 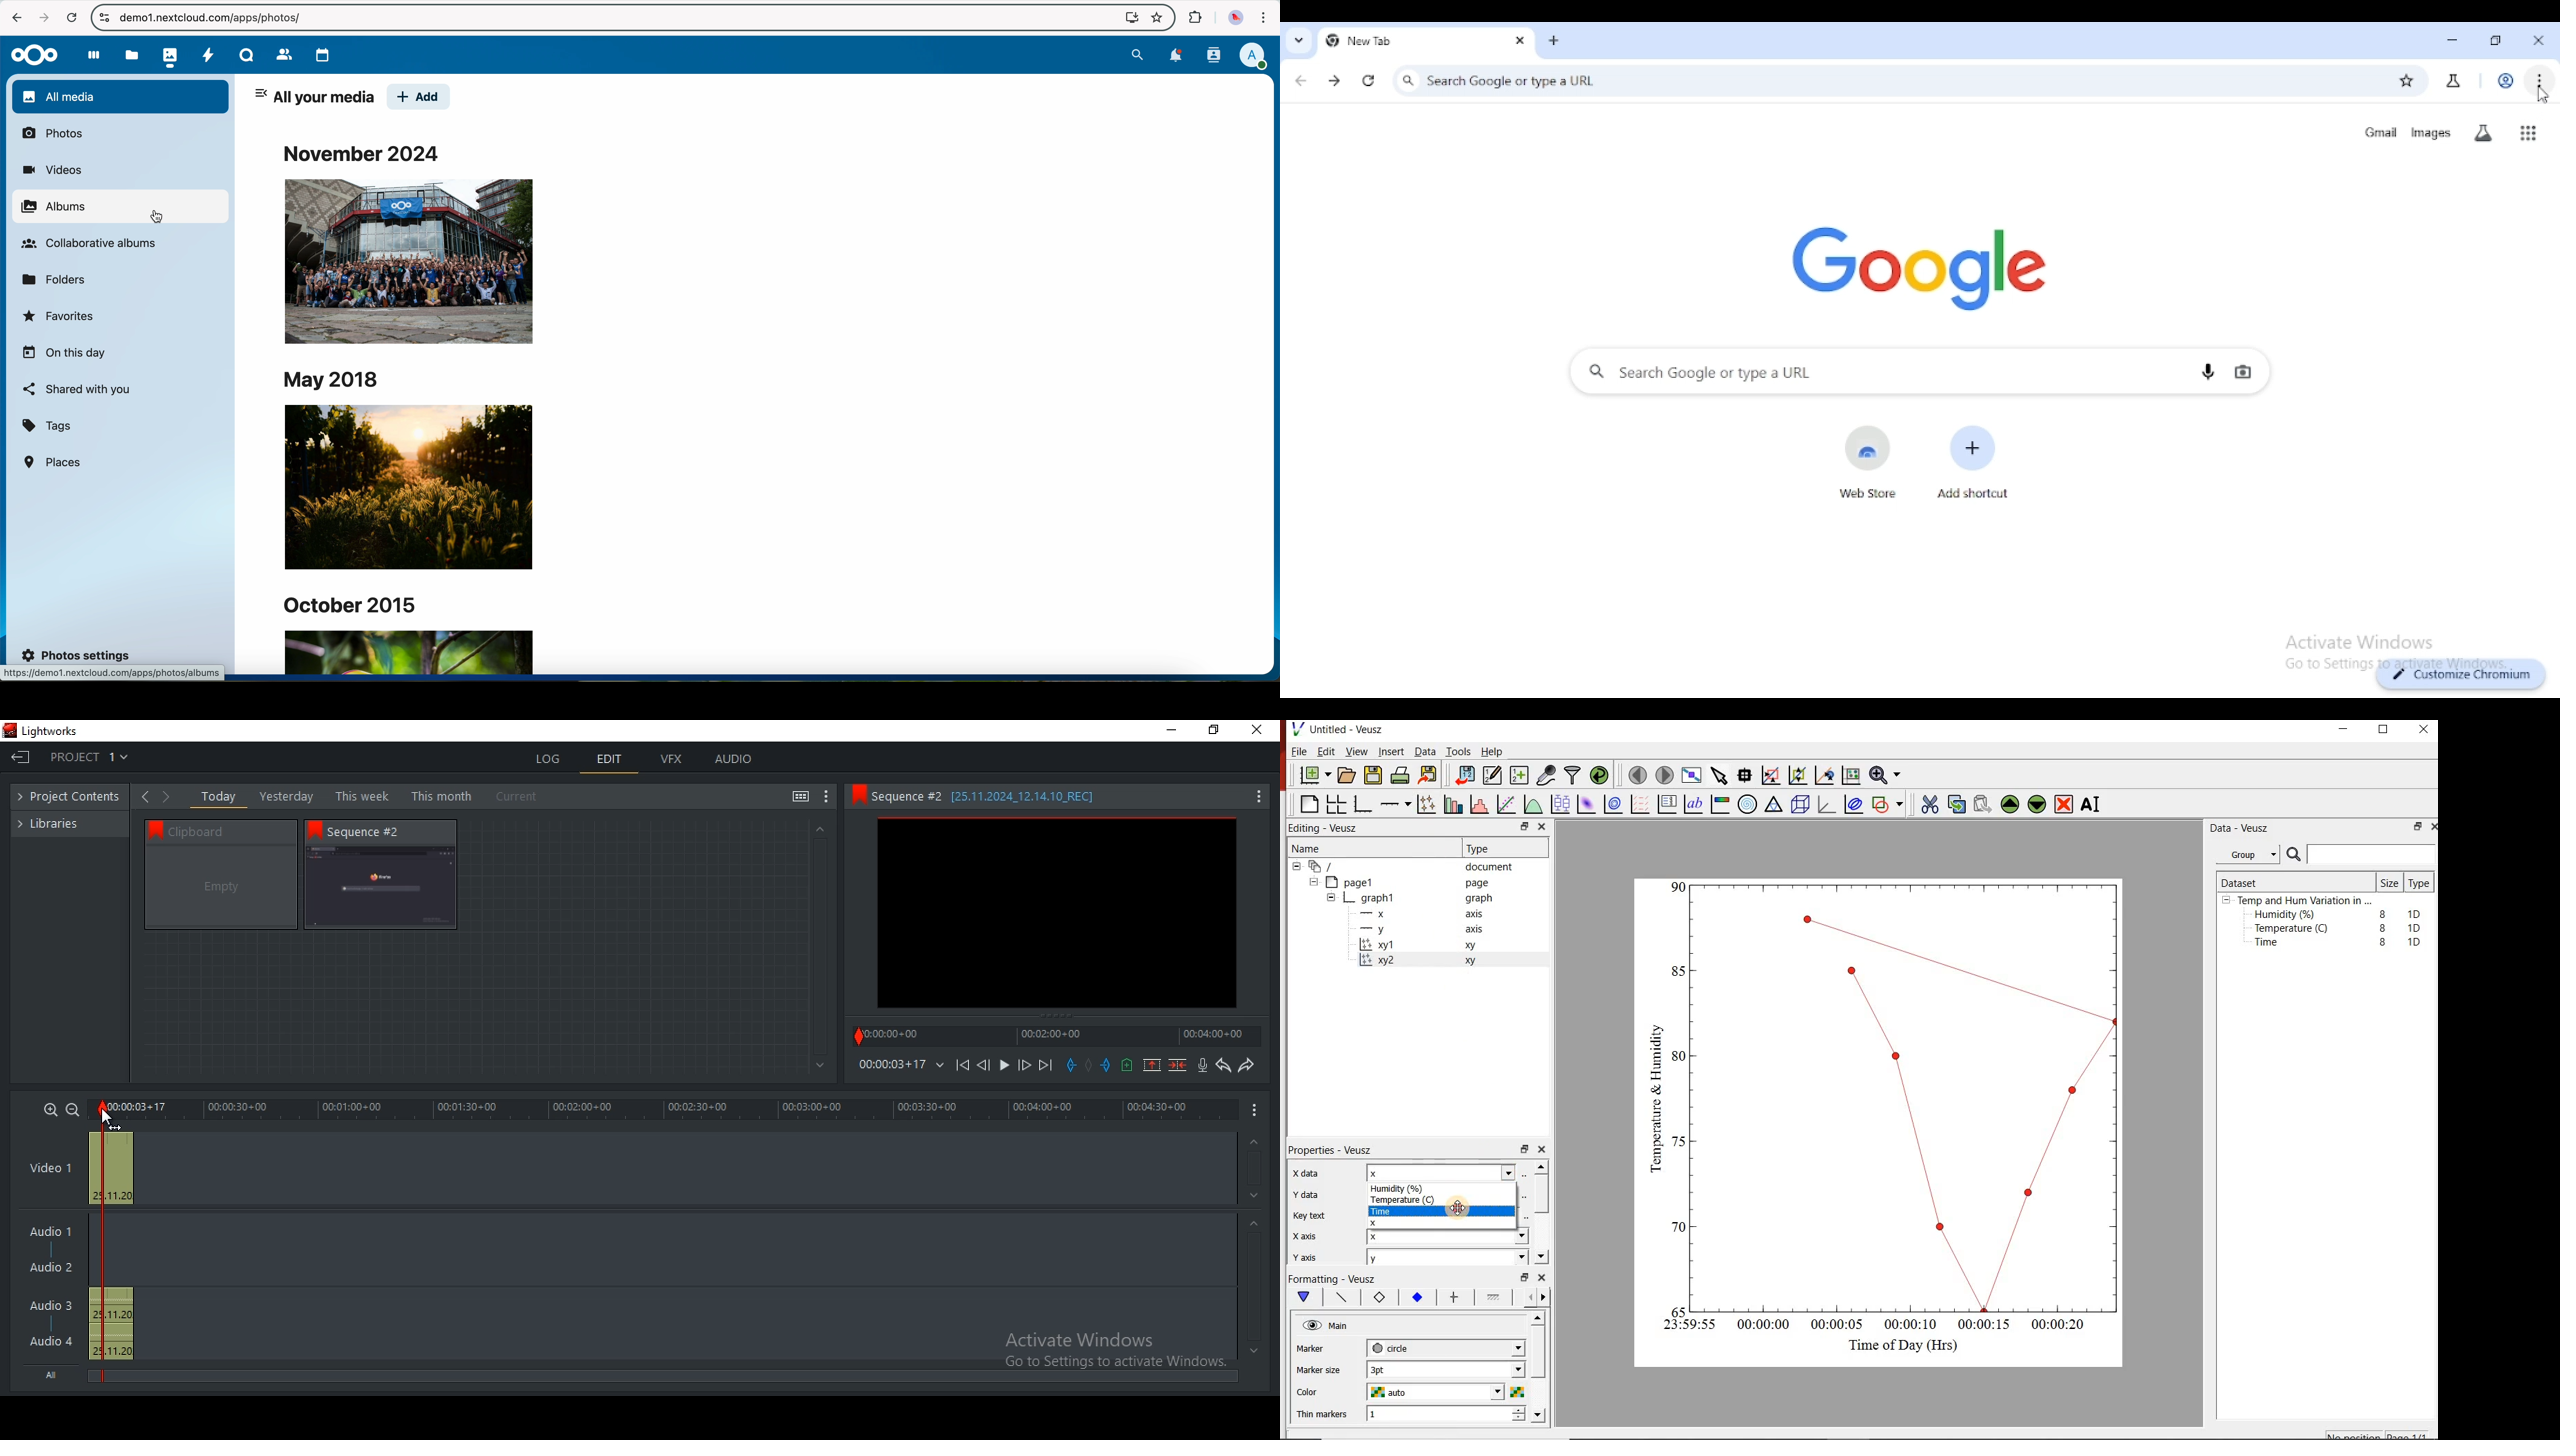 I want to click on Edit and enter new datasets, so click(x=1493, y=776).